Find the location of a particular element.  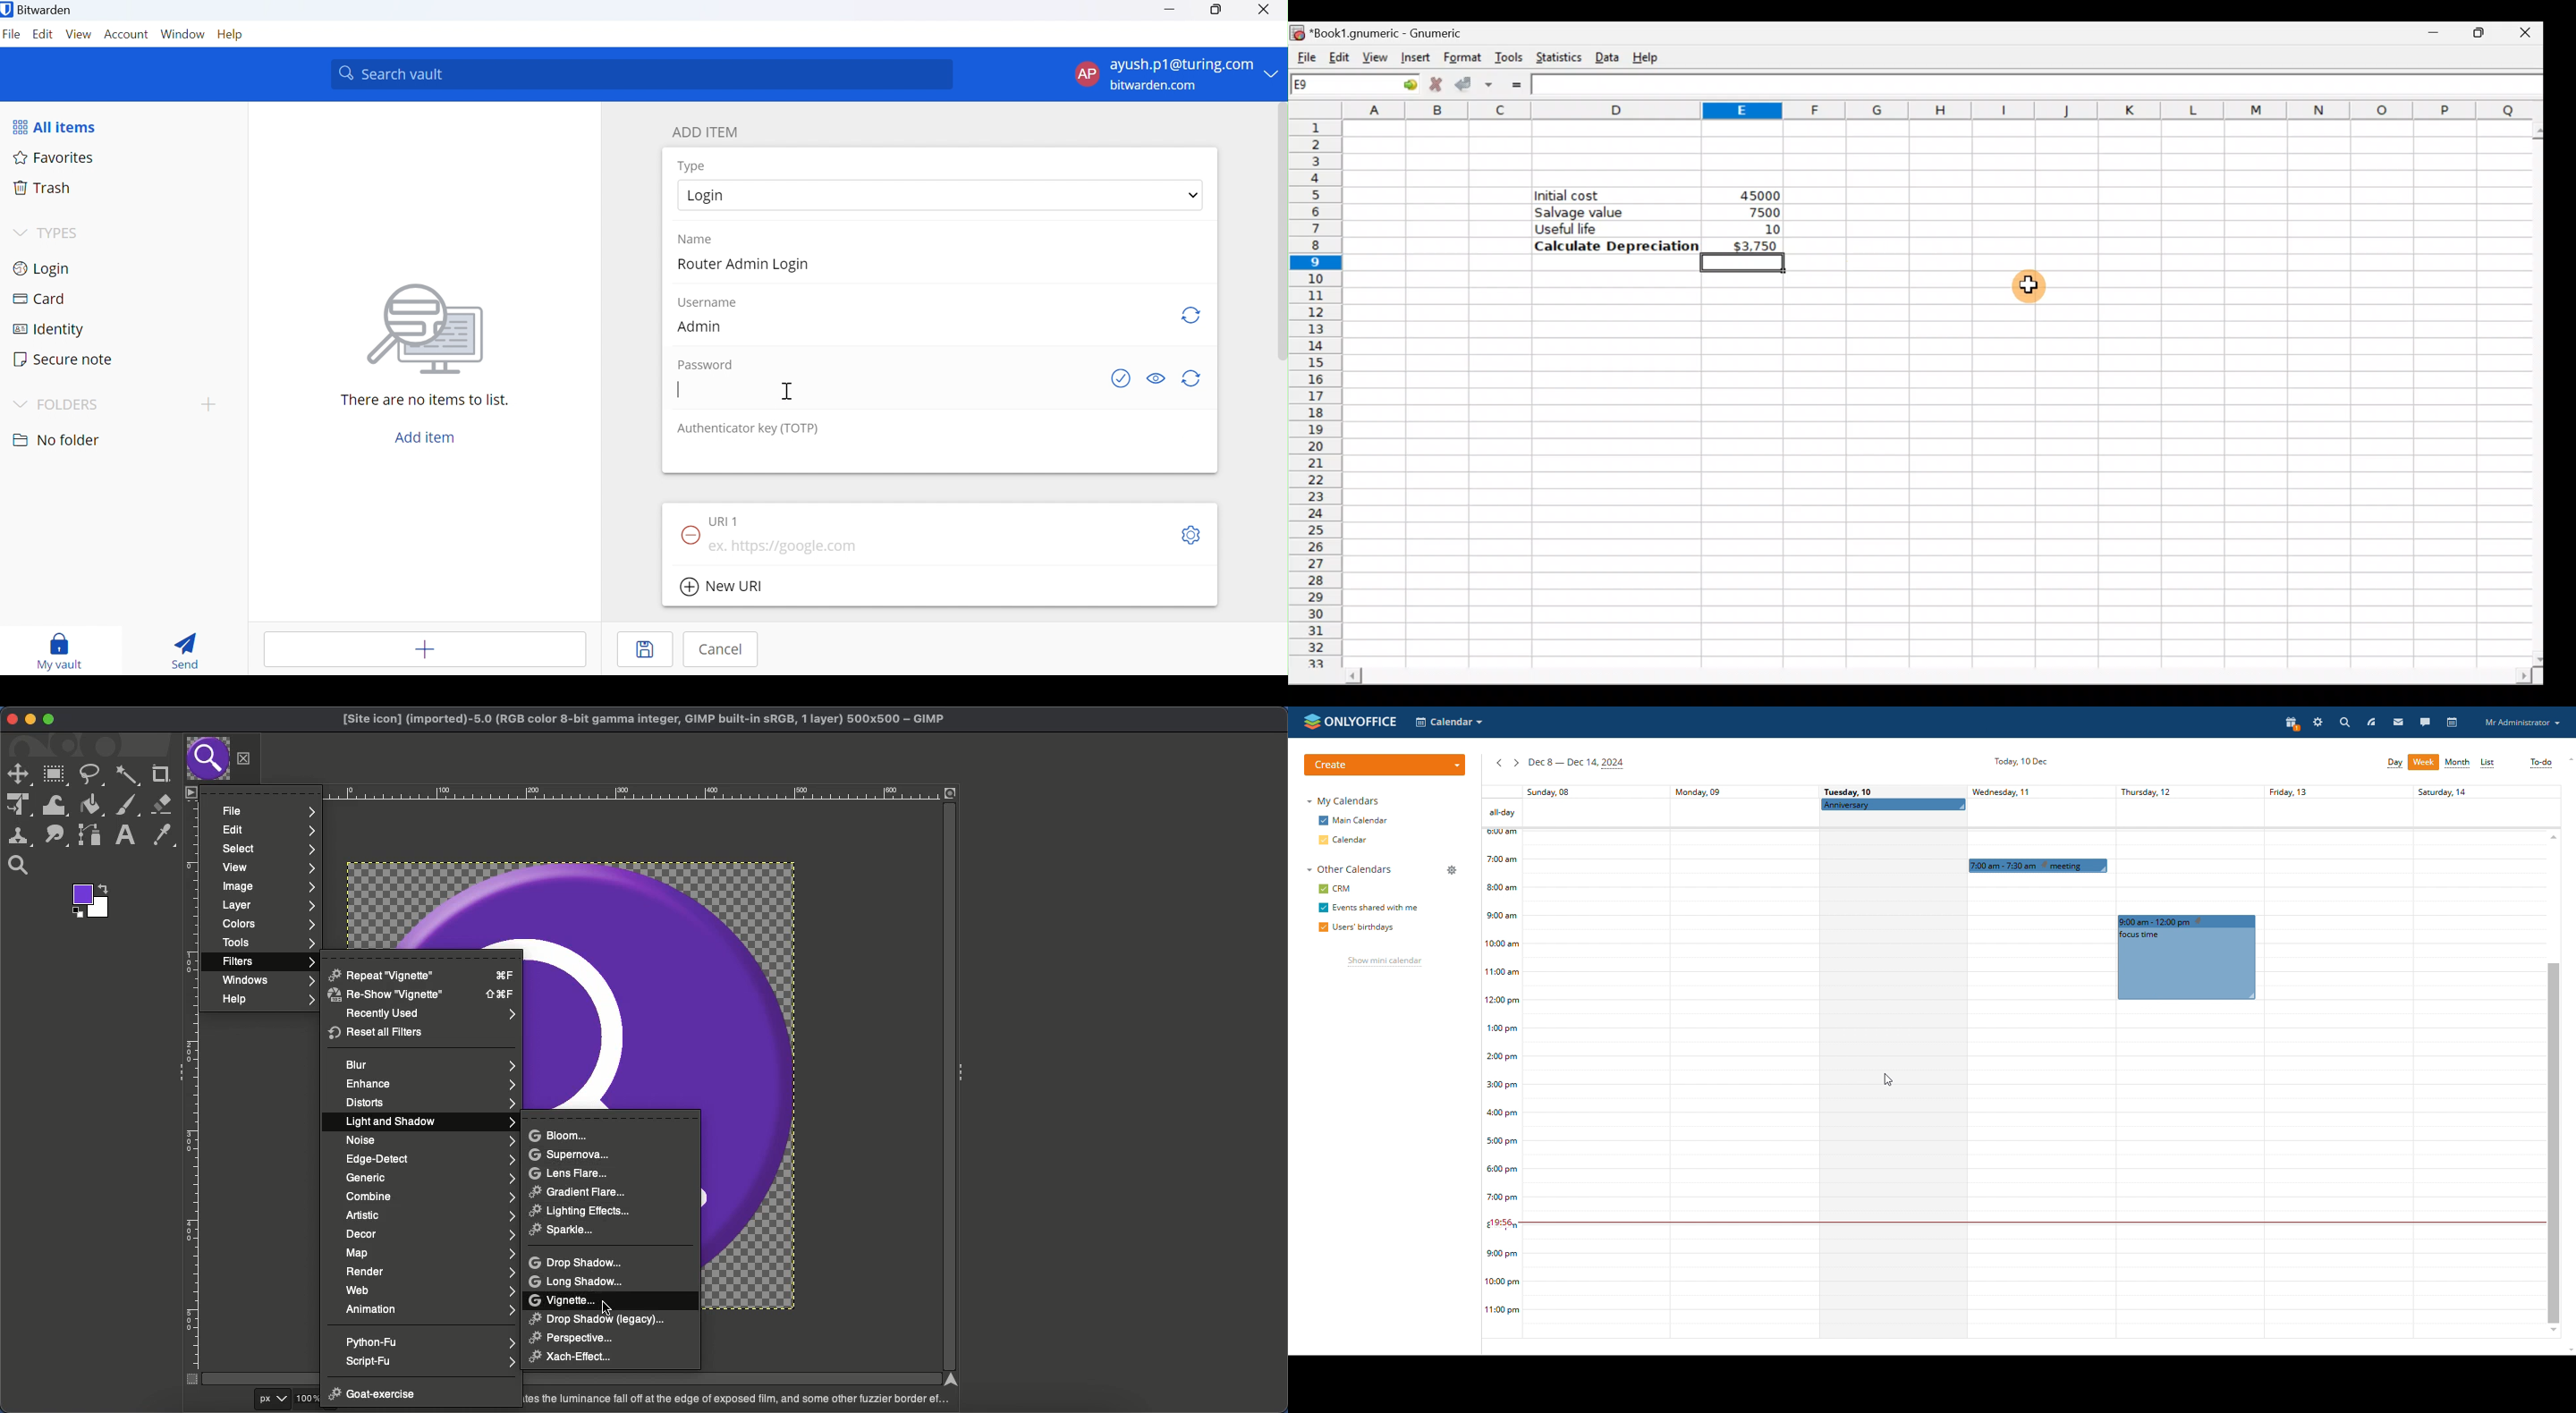

There are no items to list. is located at coordinates (426, 400).